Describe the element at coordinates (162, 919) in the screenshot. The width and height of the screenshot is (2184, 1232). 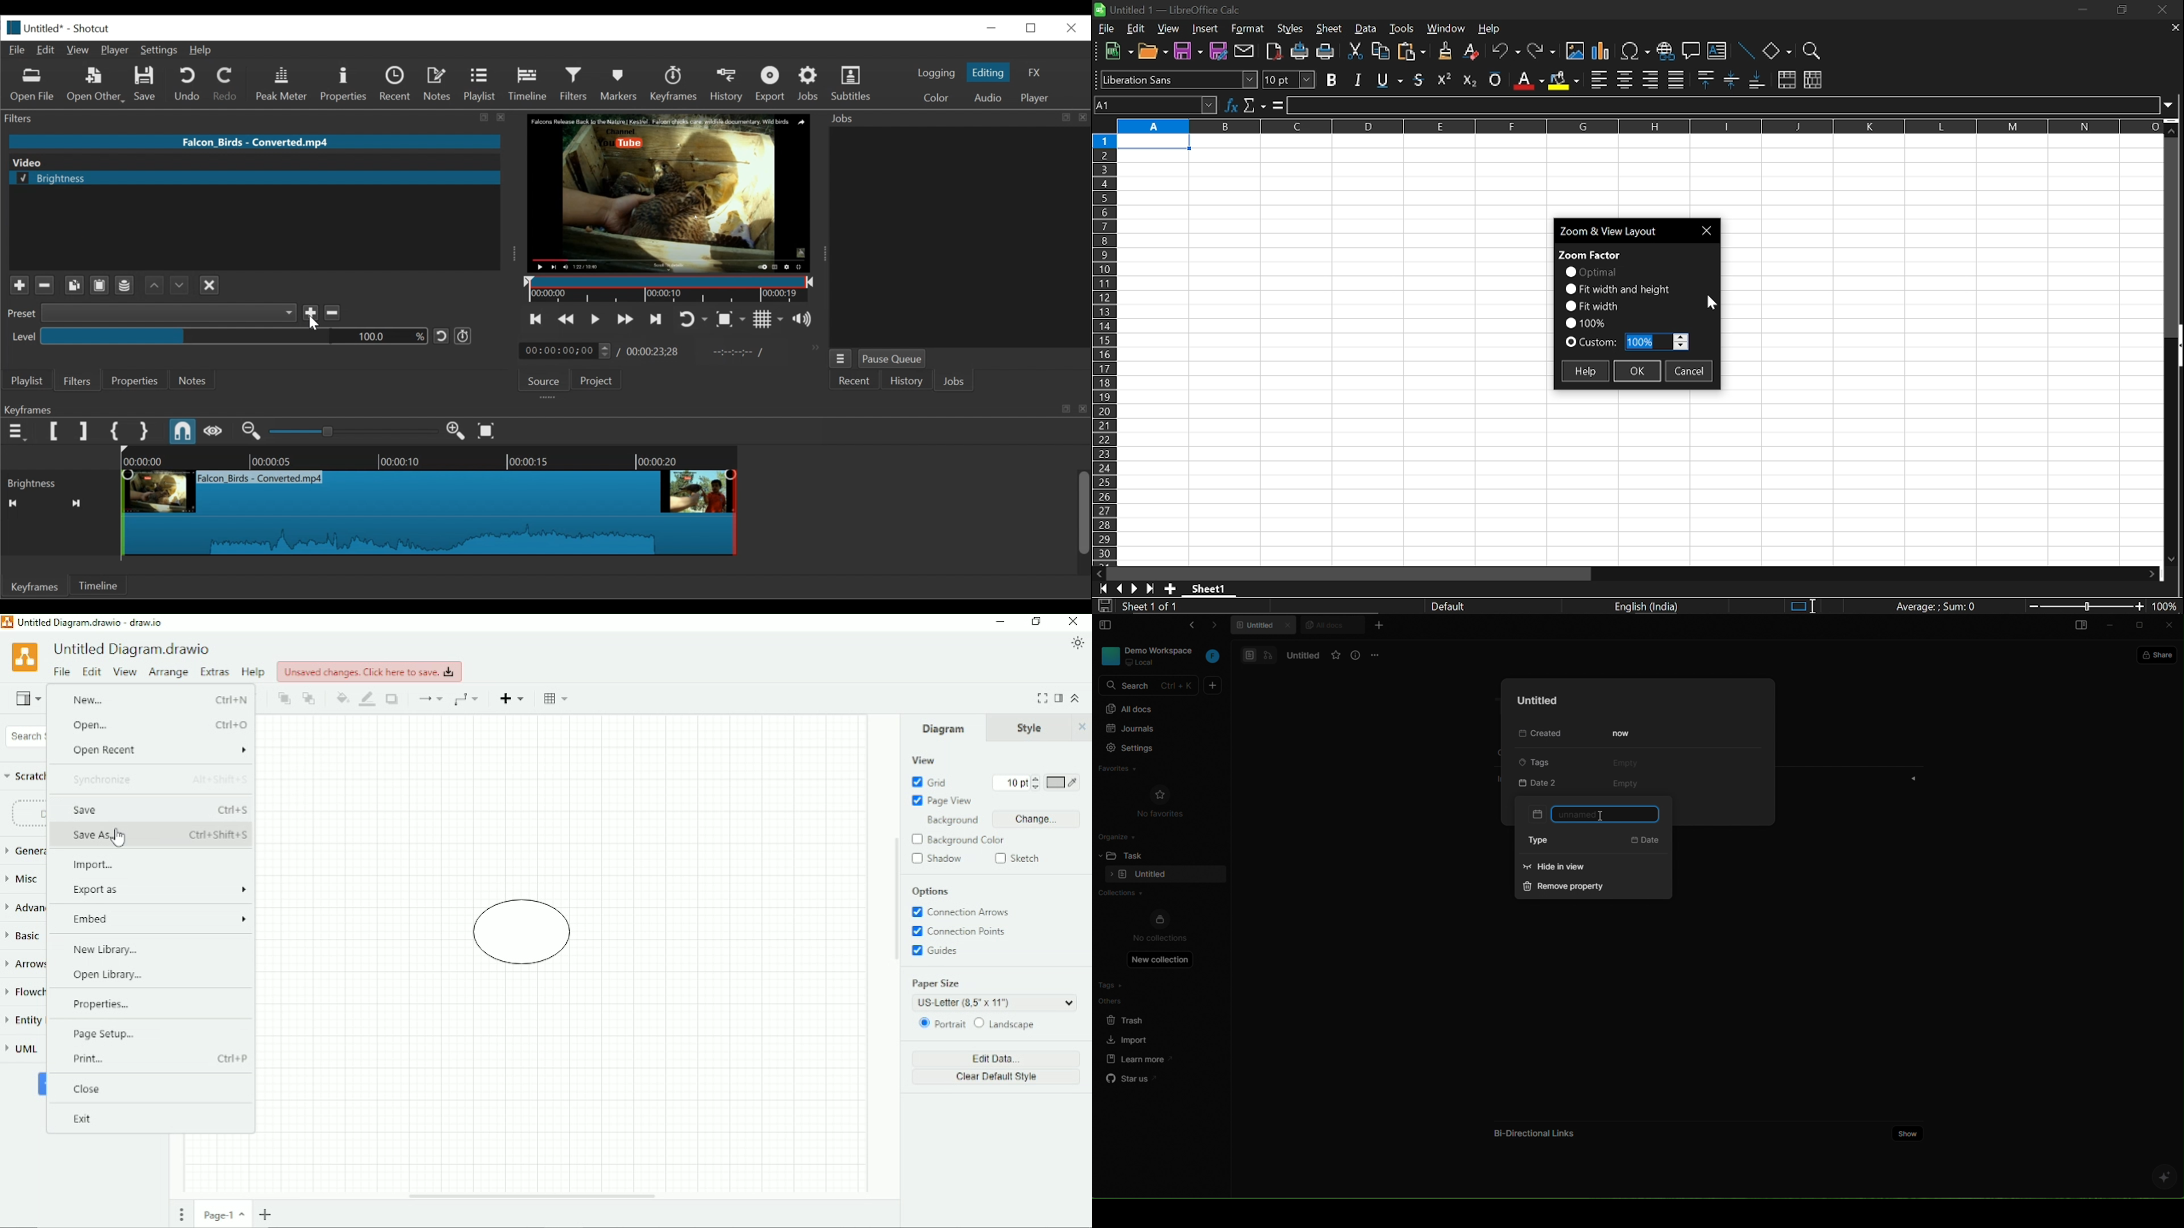
I see `Embed` at that location.